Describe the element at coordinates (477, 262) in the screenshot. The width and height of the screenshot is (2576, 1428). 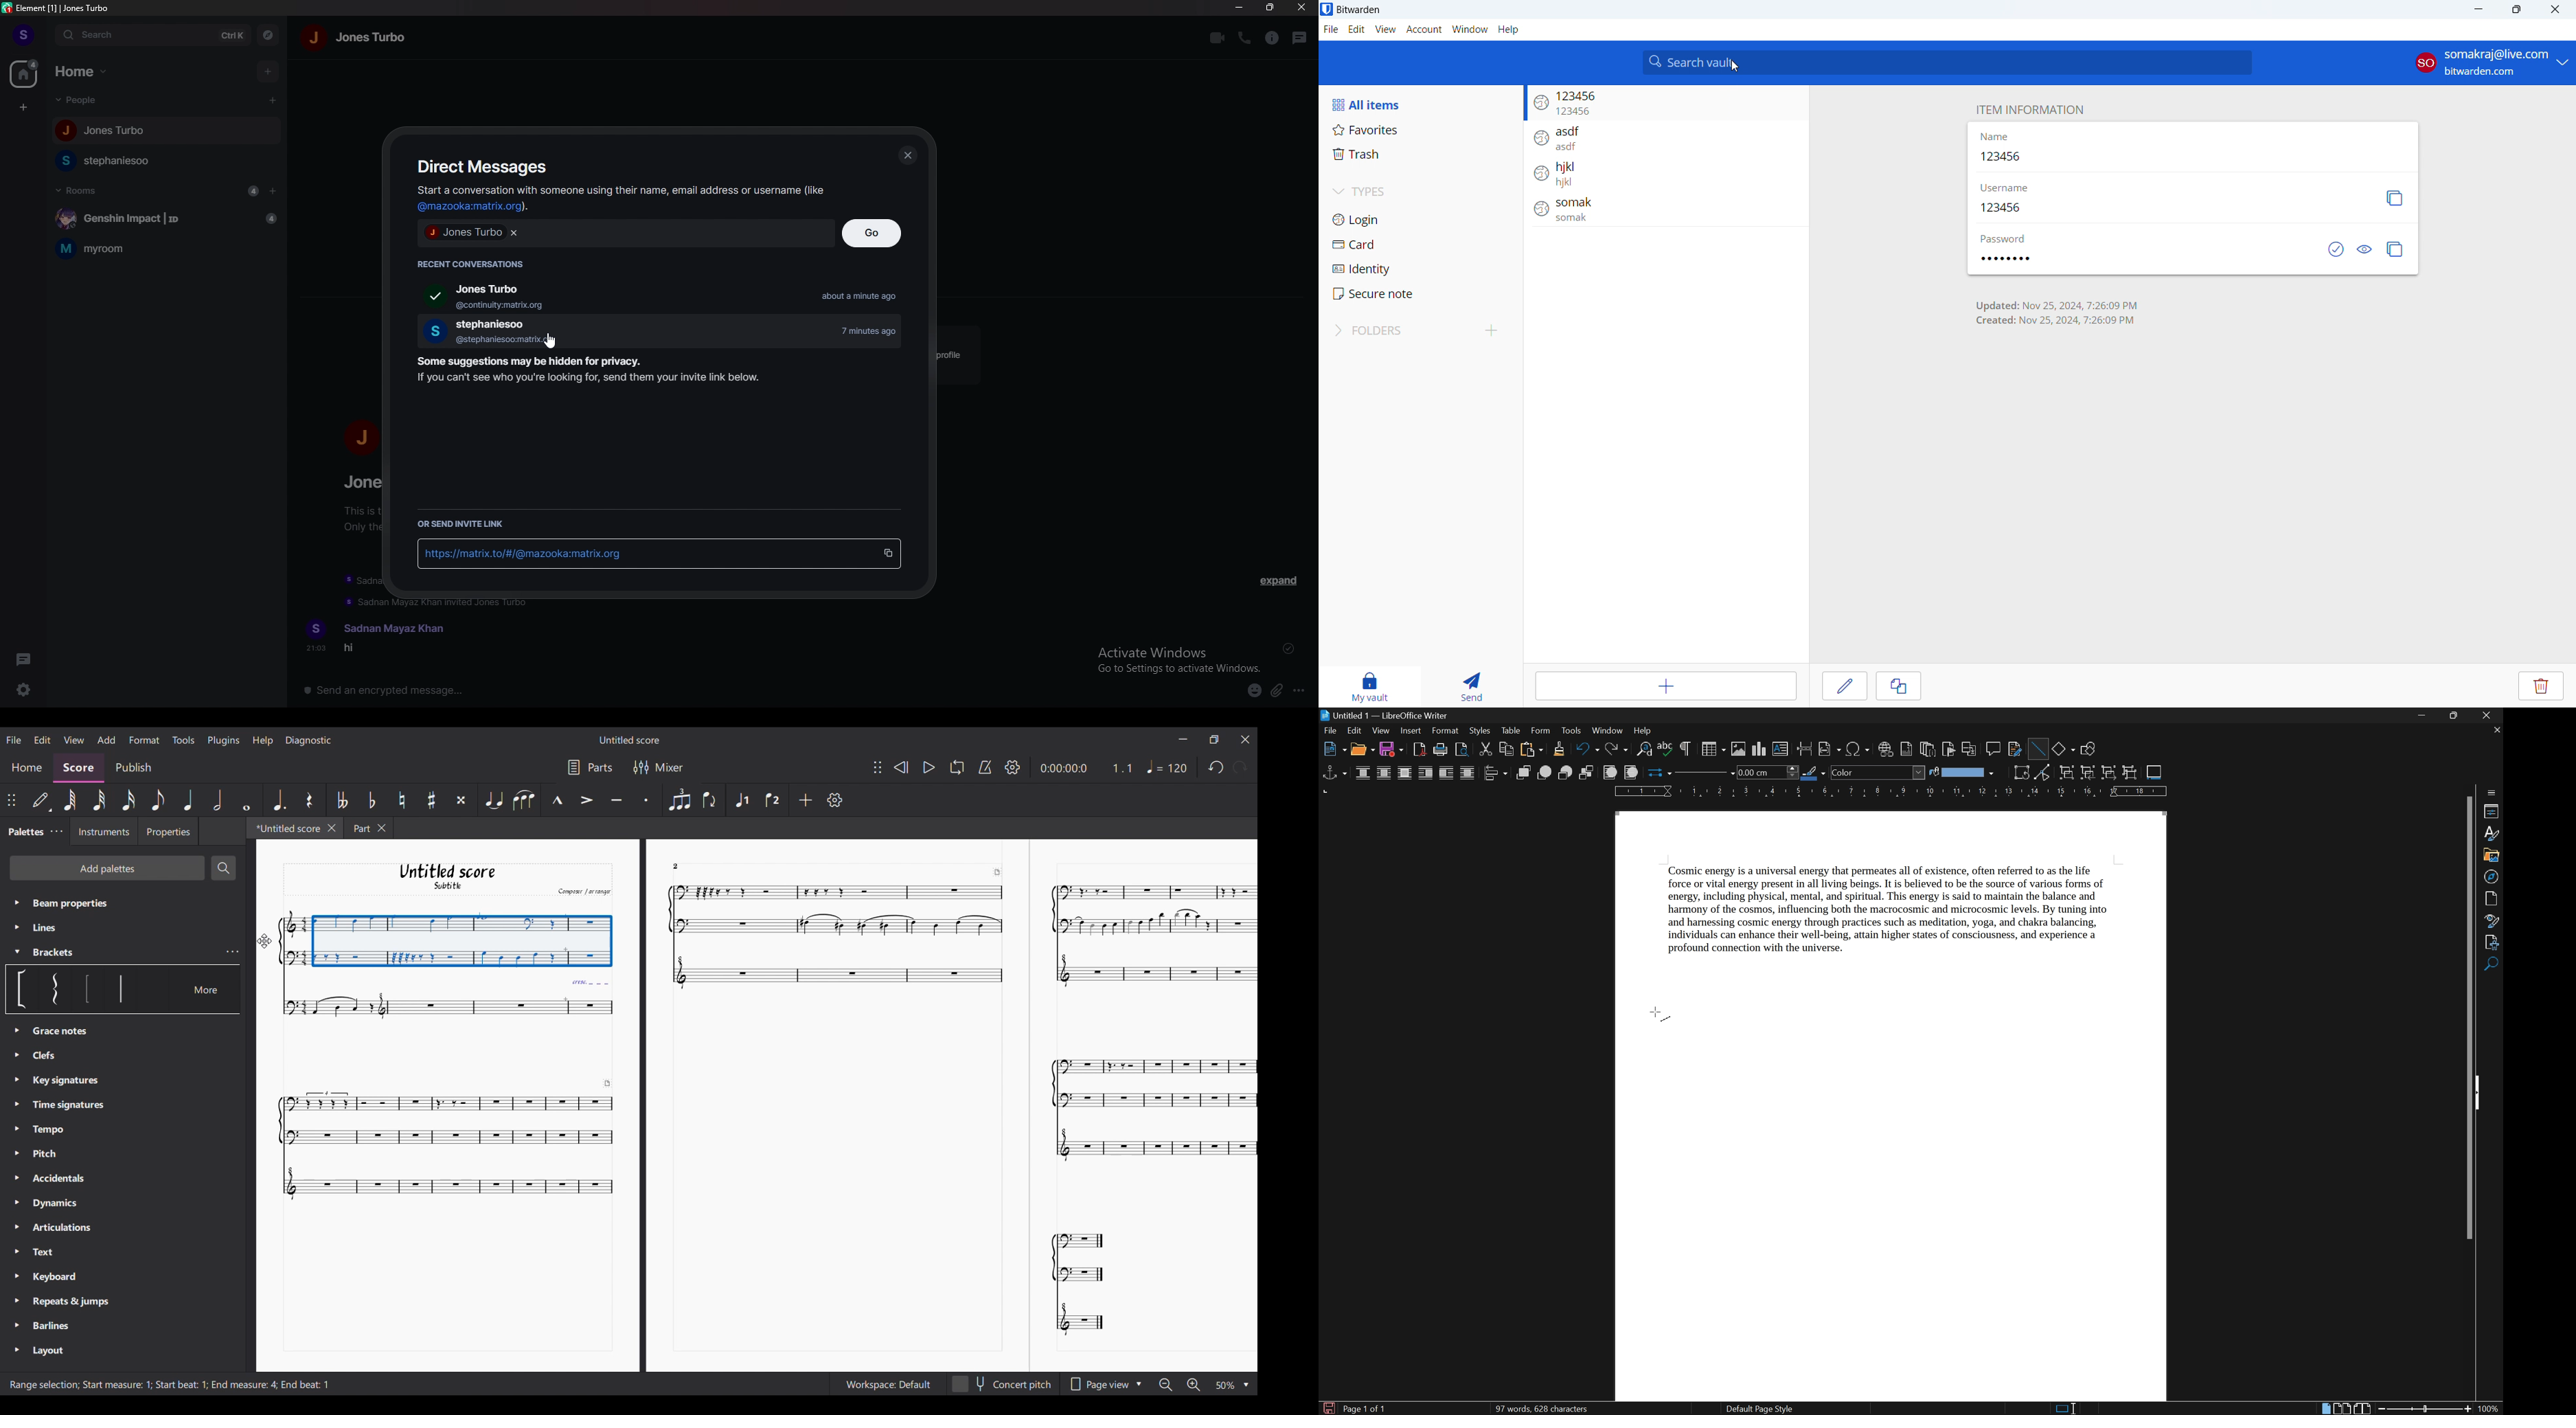
I see `recent conversations` at that location.